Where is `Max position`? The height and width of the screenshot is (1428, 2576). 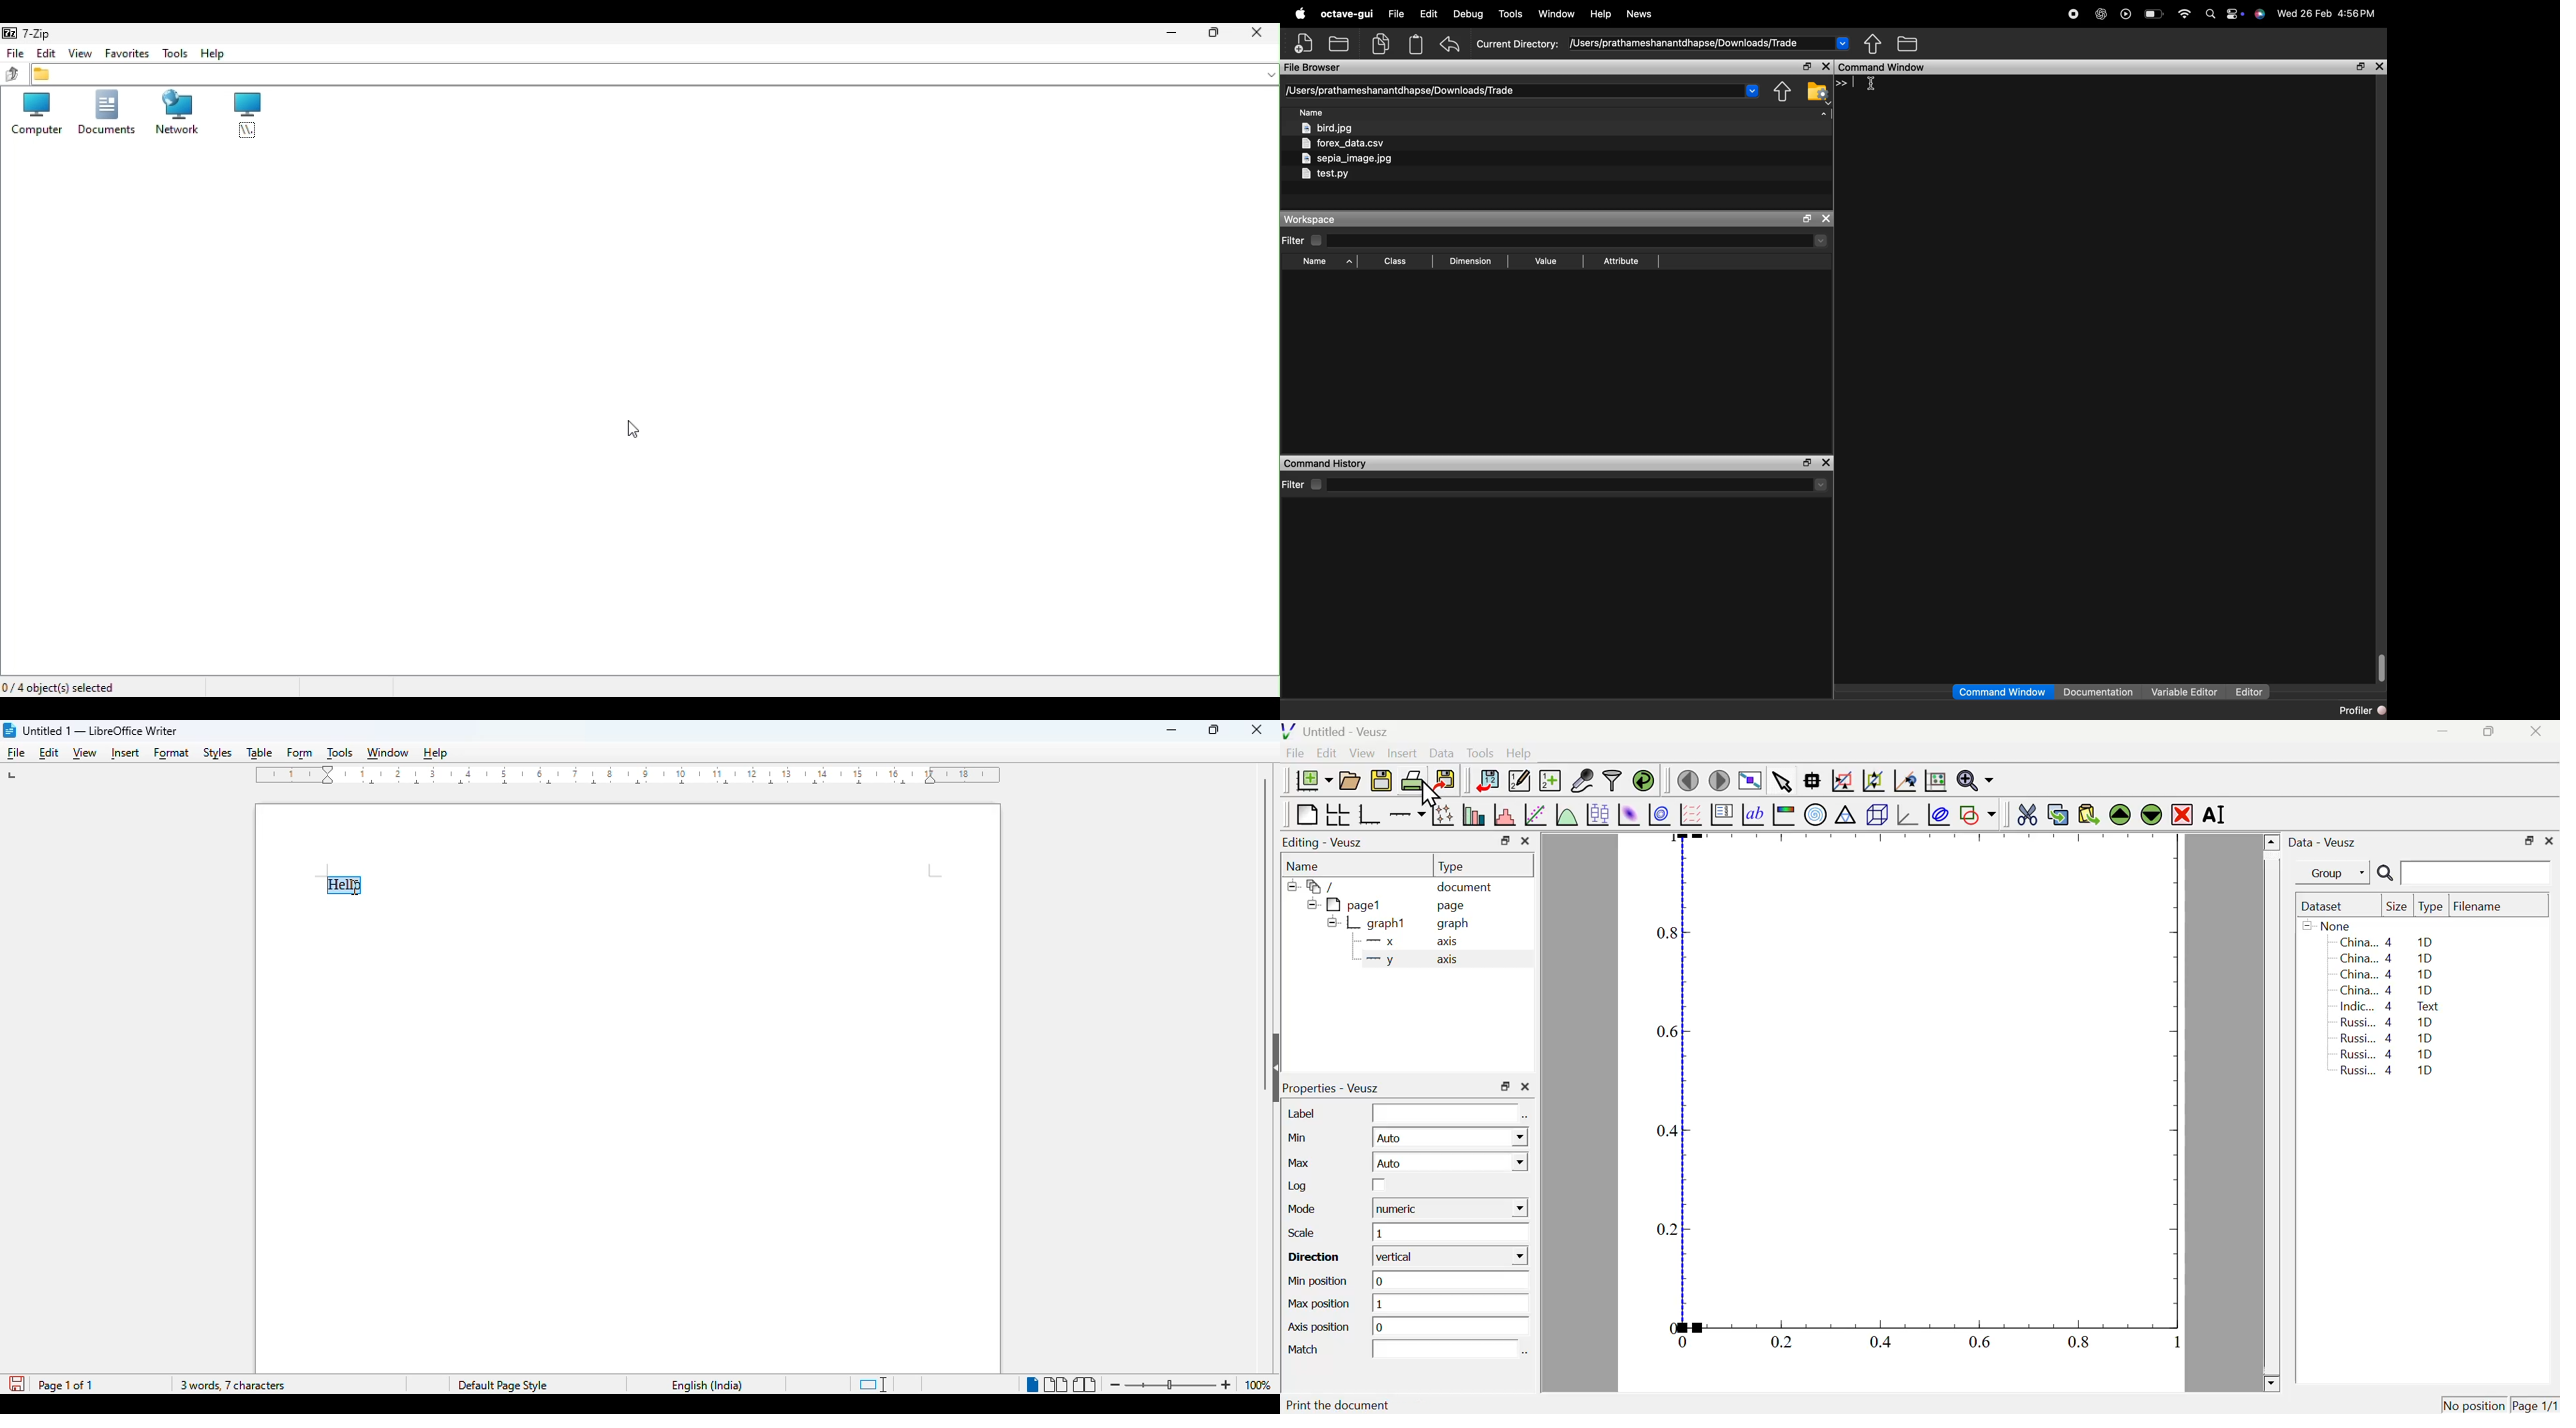 Max position is located at coordinates (1321, 1305).